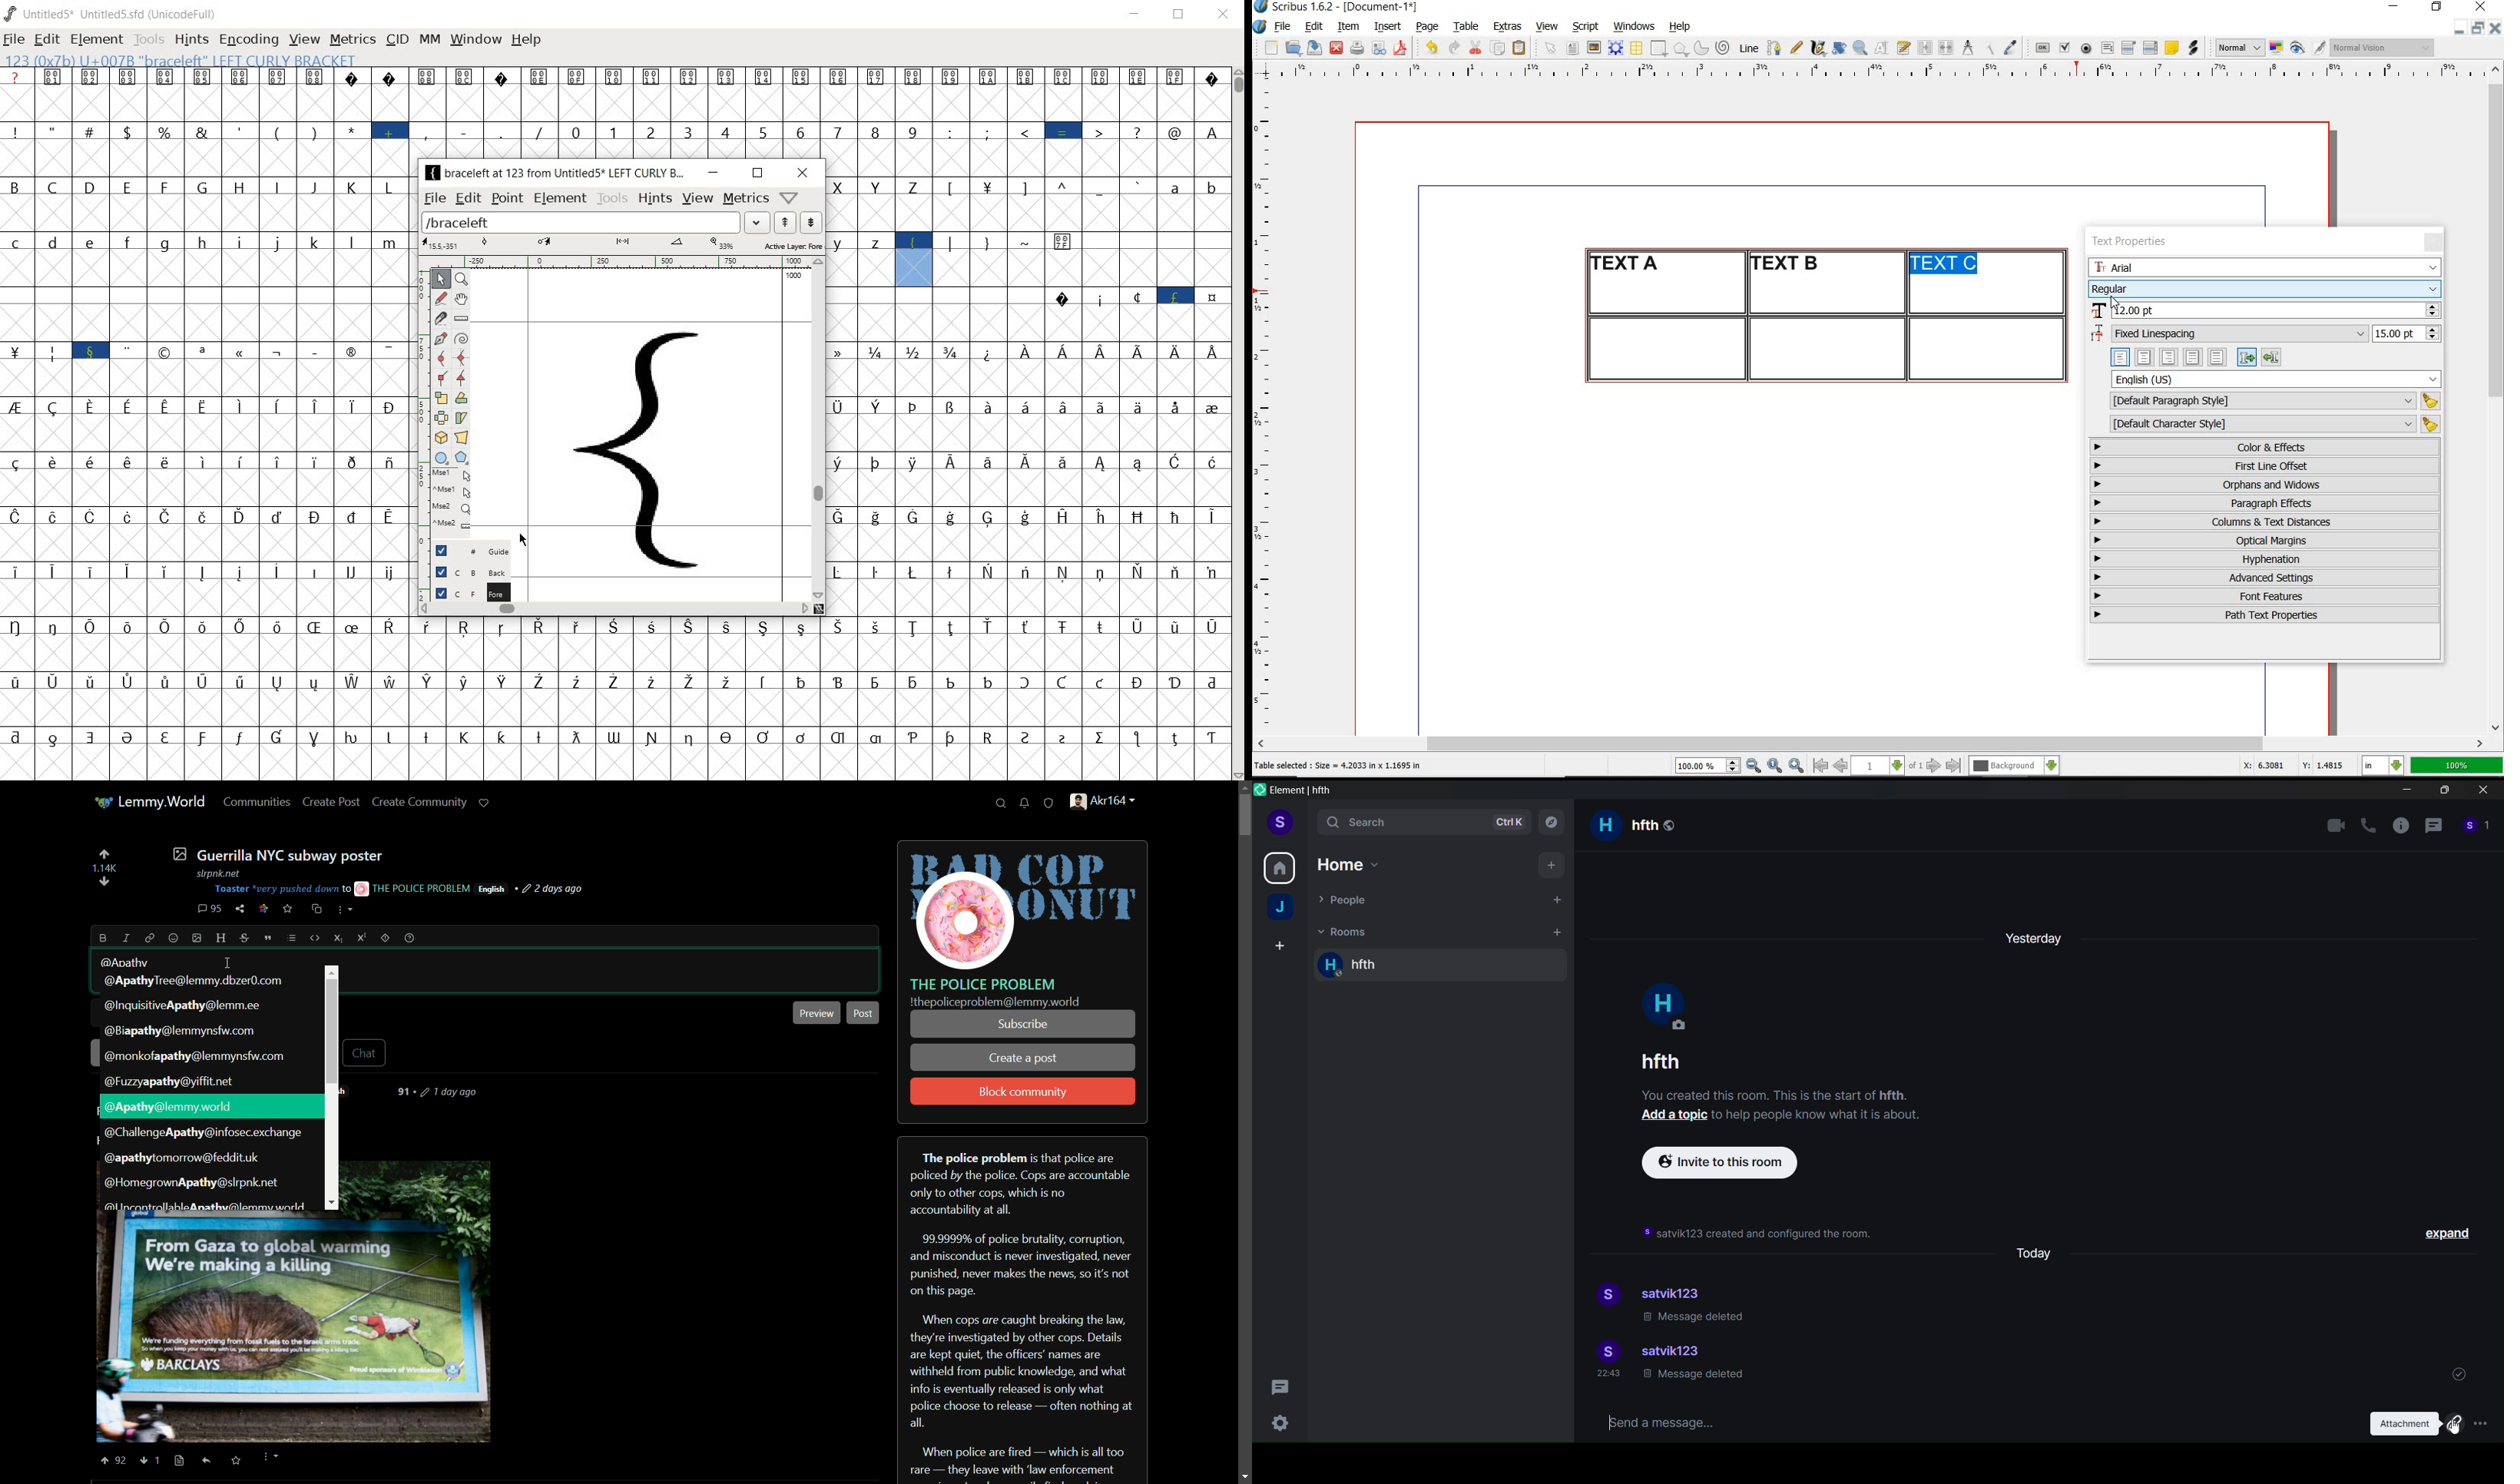 The height and width of the screenshot is (1484, 2520). What do you see at coordinates (1279, 821) in the screenshot?
I see `user` at bounding box center [1279, 821].